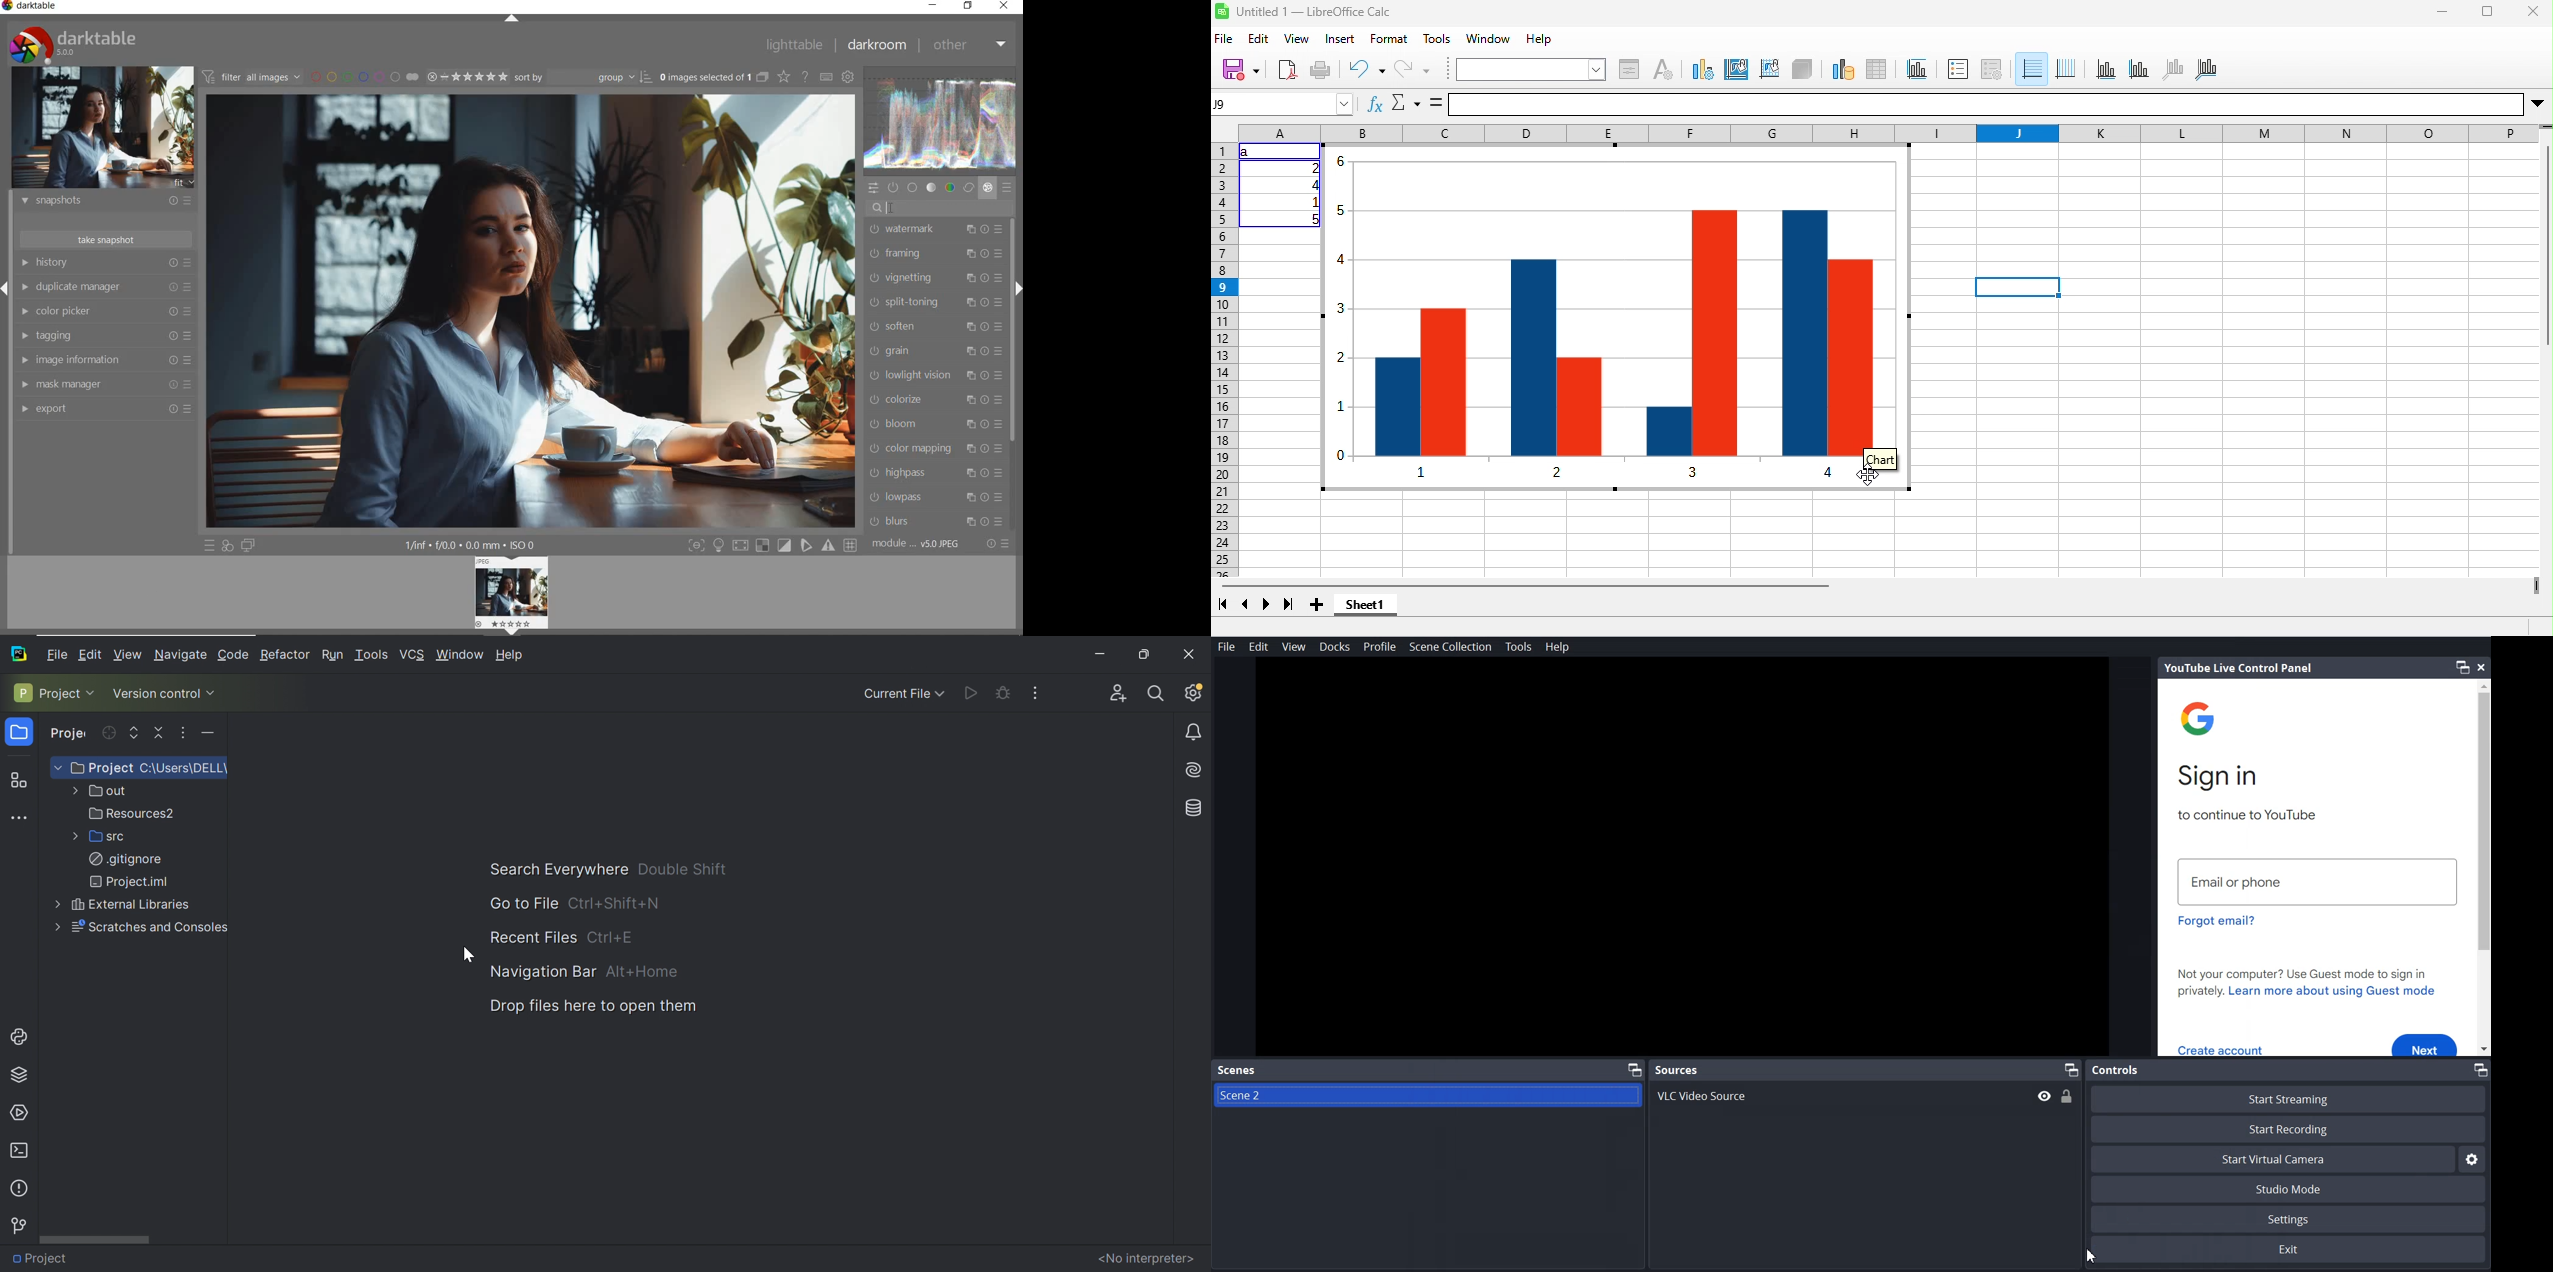 The height and width of the screenshot is (1288, 2576). I want to click on Database, so click(1195, 806).